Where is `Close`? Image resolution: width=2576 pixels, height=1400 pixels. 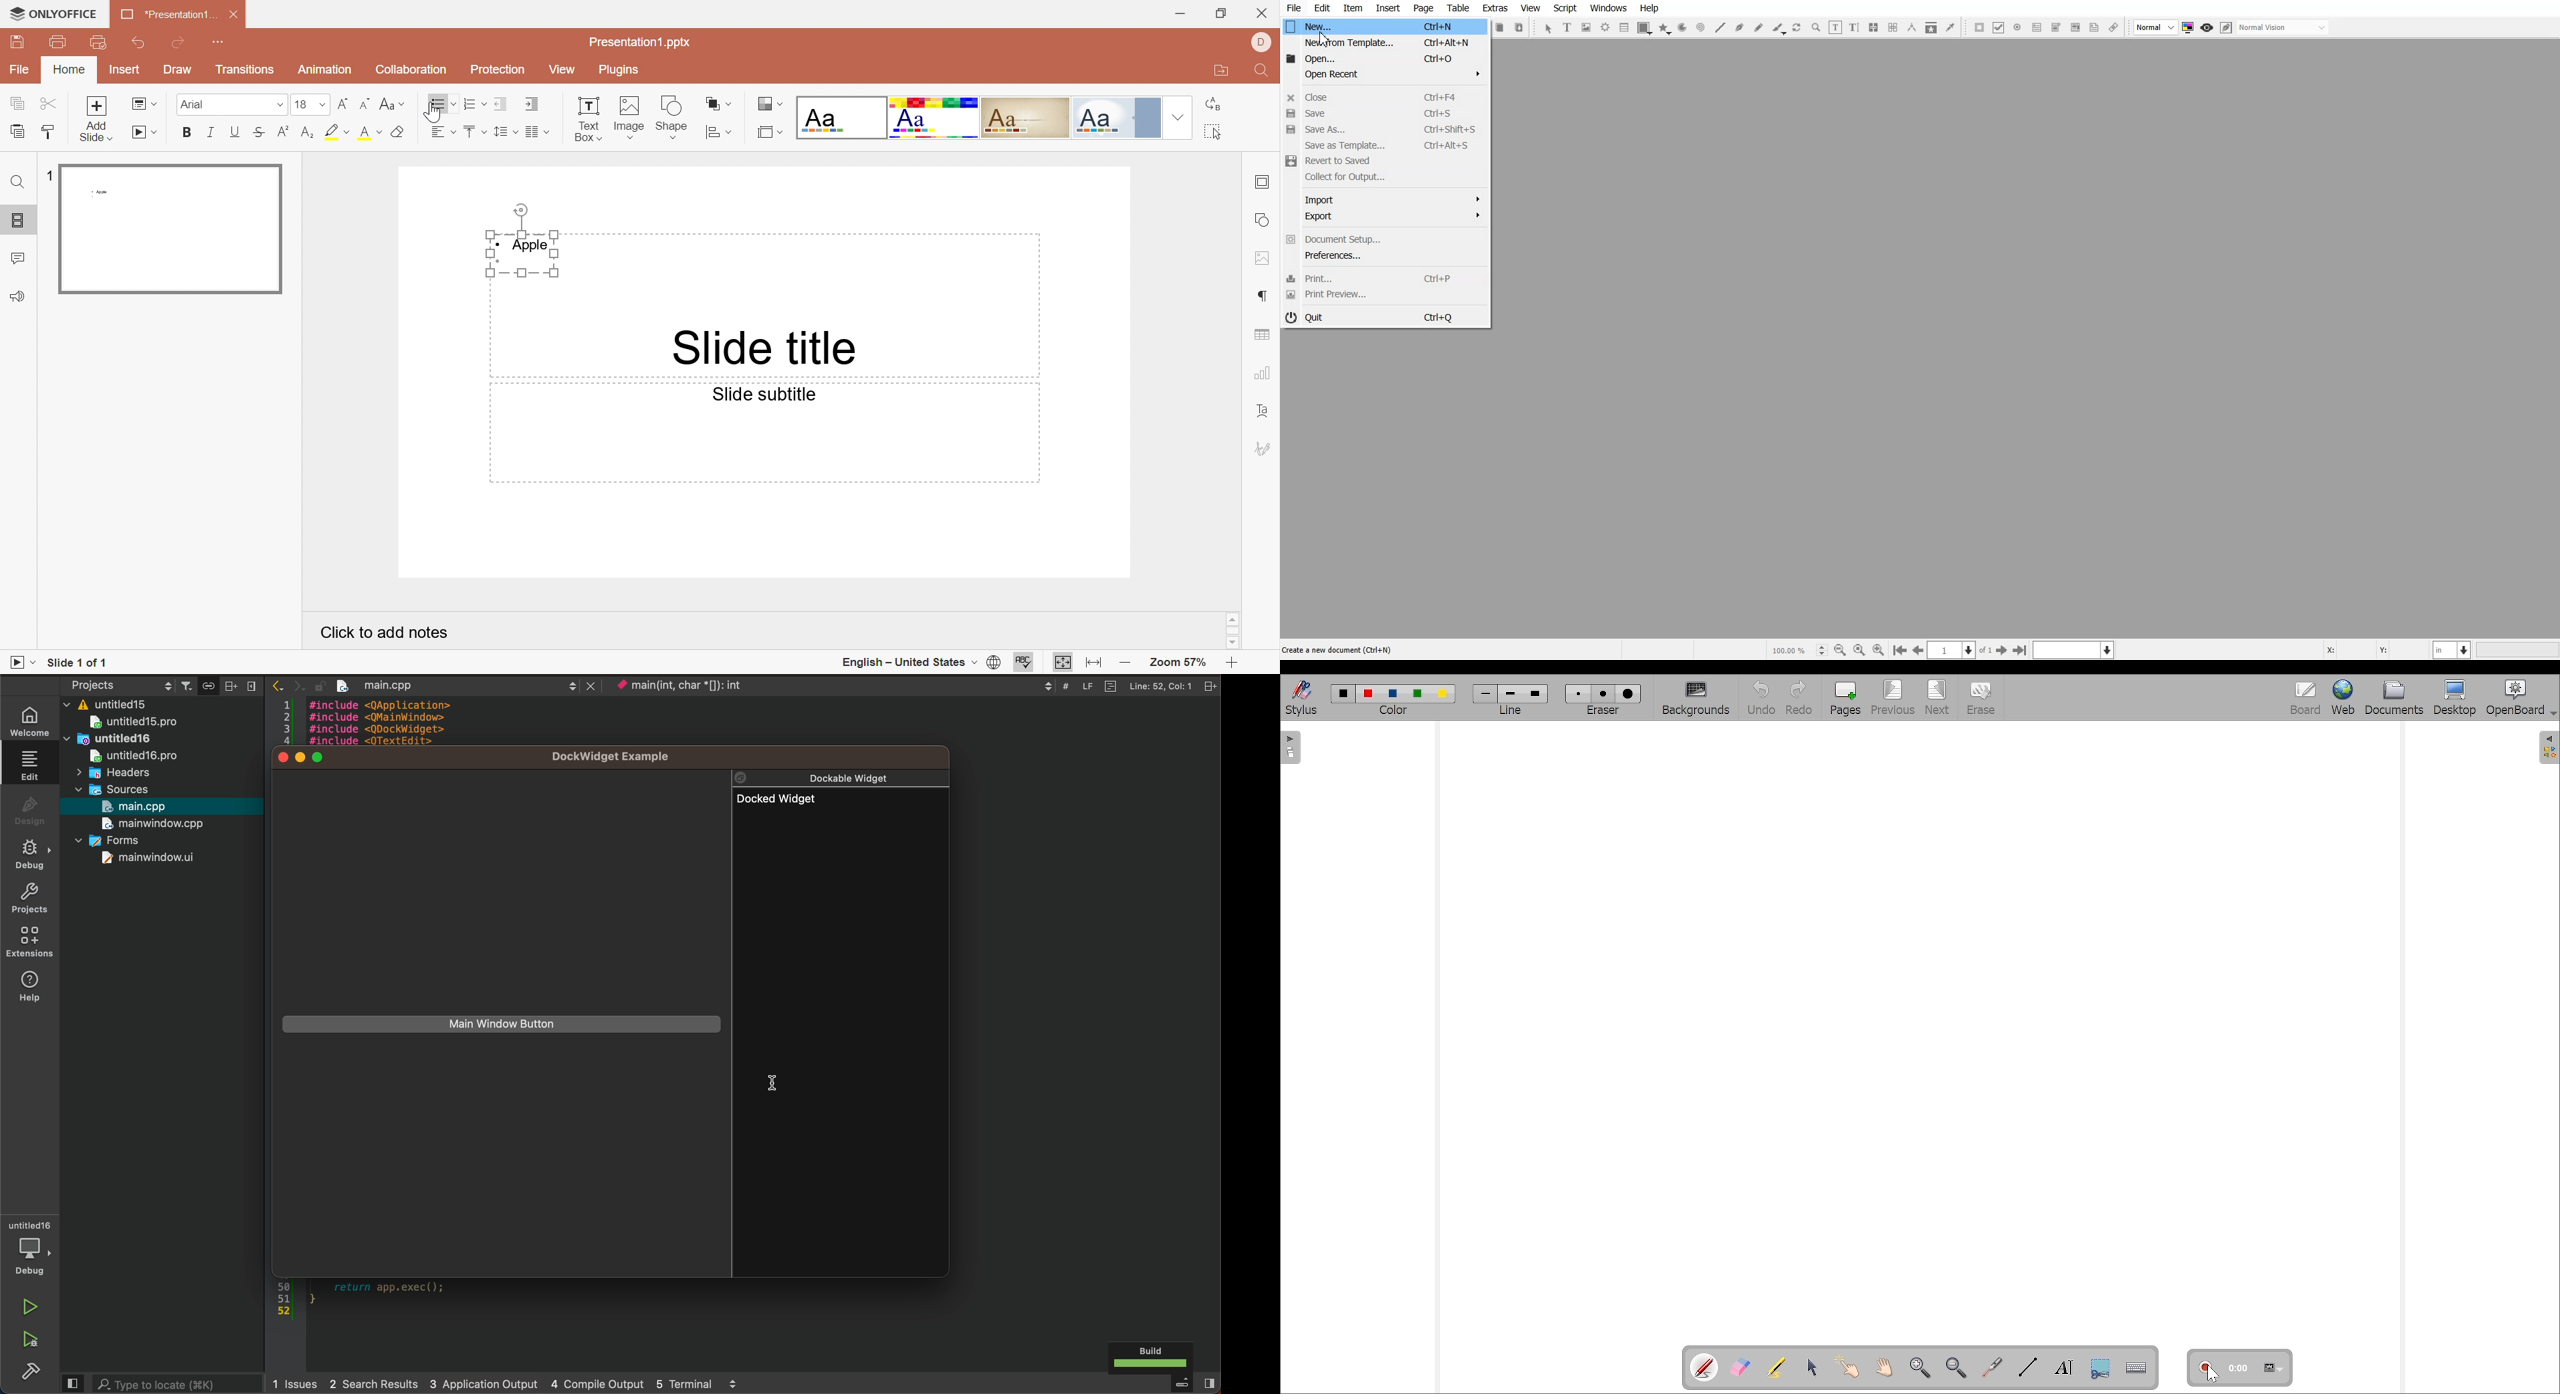
Close is located at coordinates (234, 18).